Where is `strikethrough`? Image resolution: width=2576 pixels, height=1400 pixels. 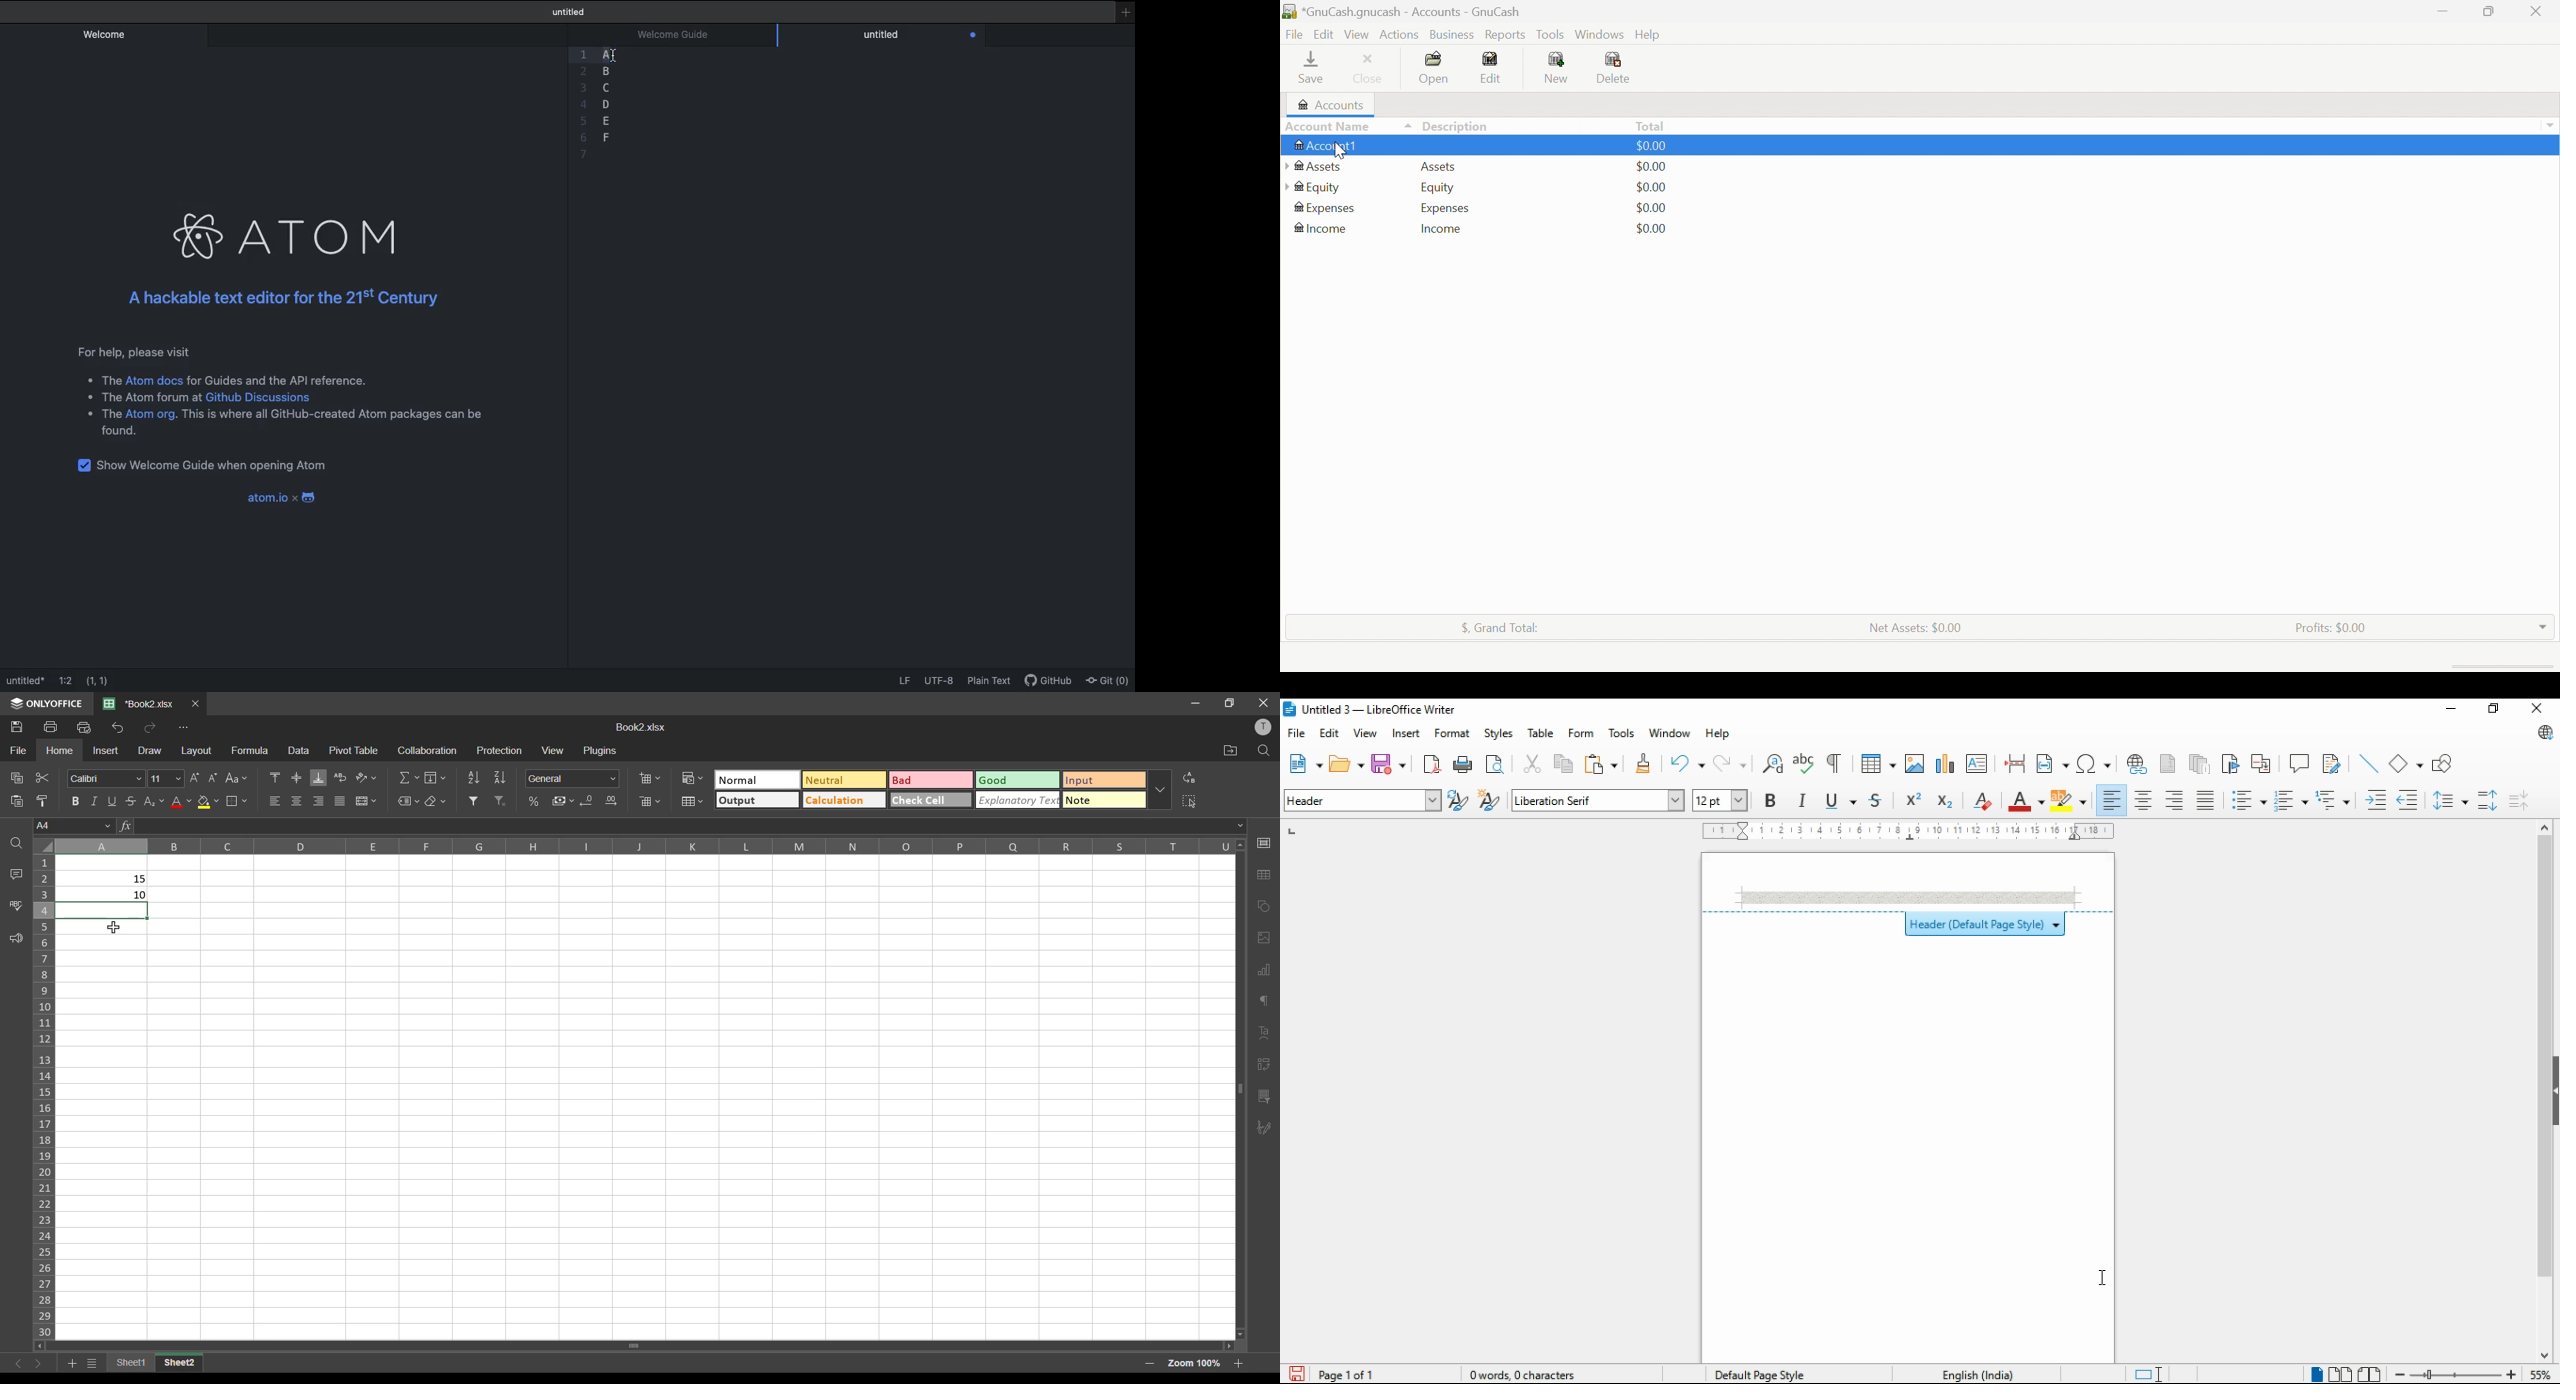
strikethrough is located at coordinates (131, 799).